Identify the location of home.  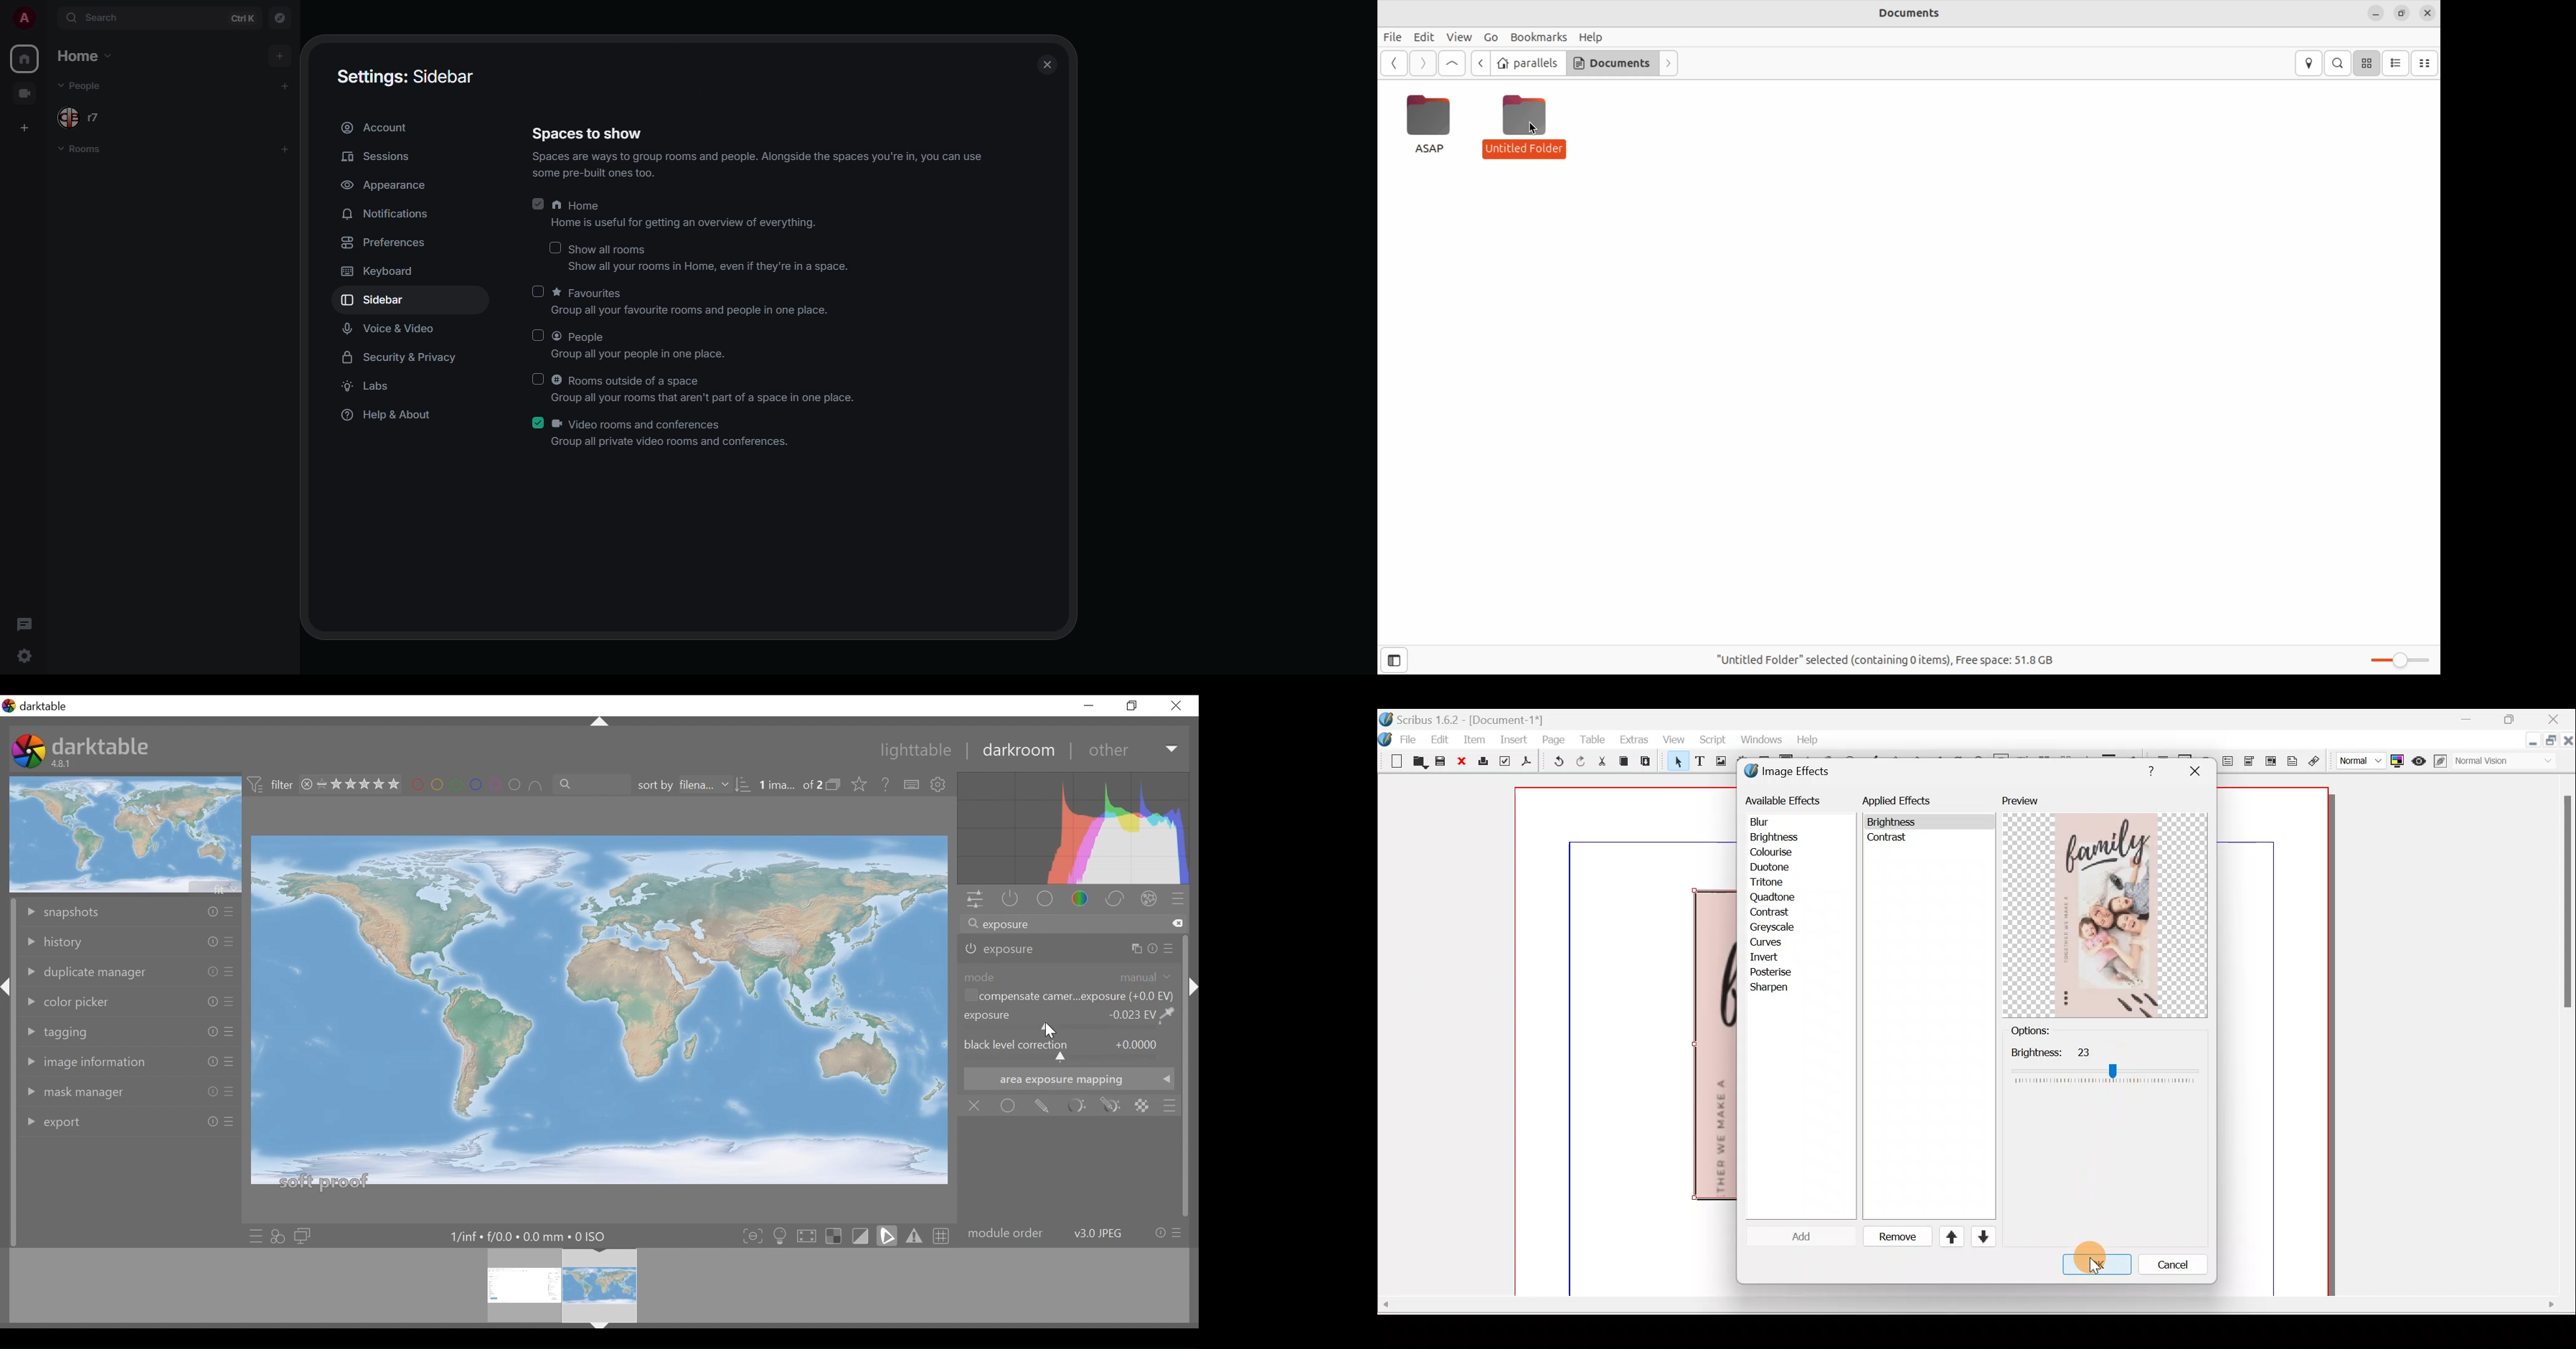
(83, 56).